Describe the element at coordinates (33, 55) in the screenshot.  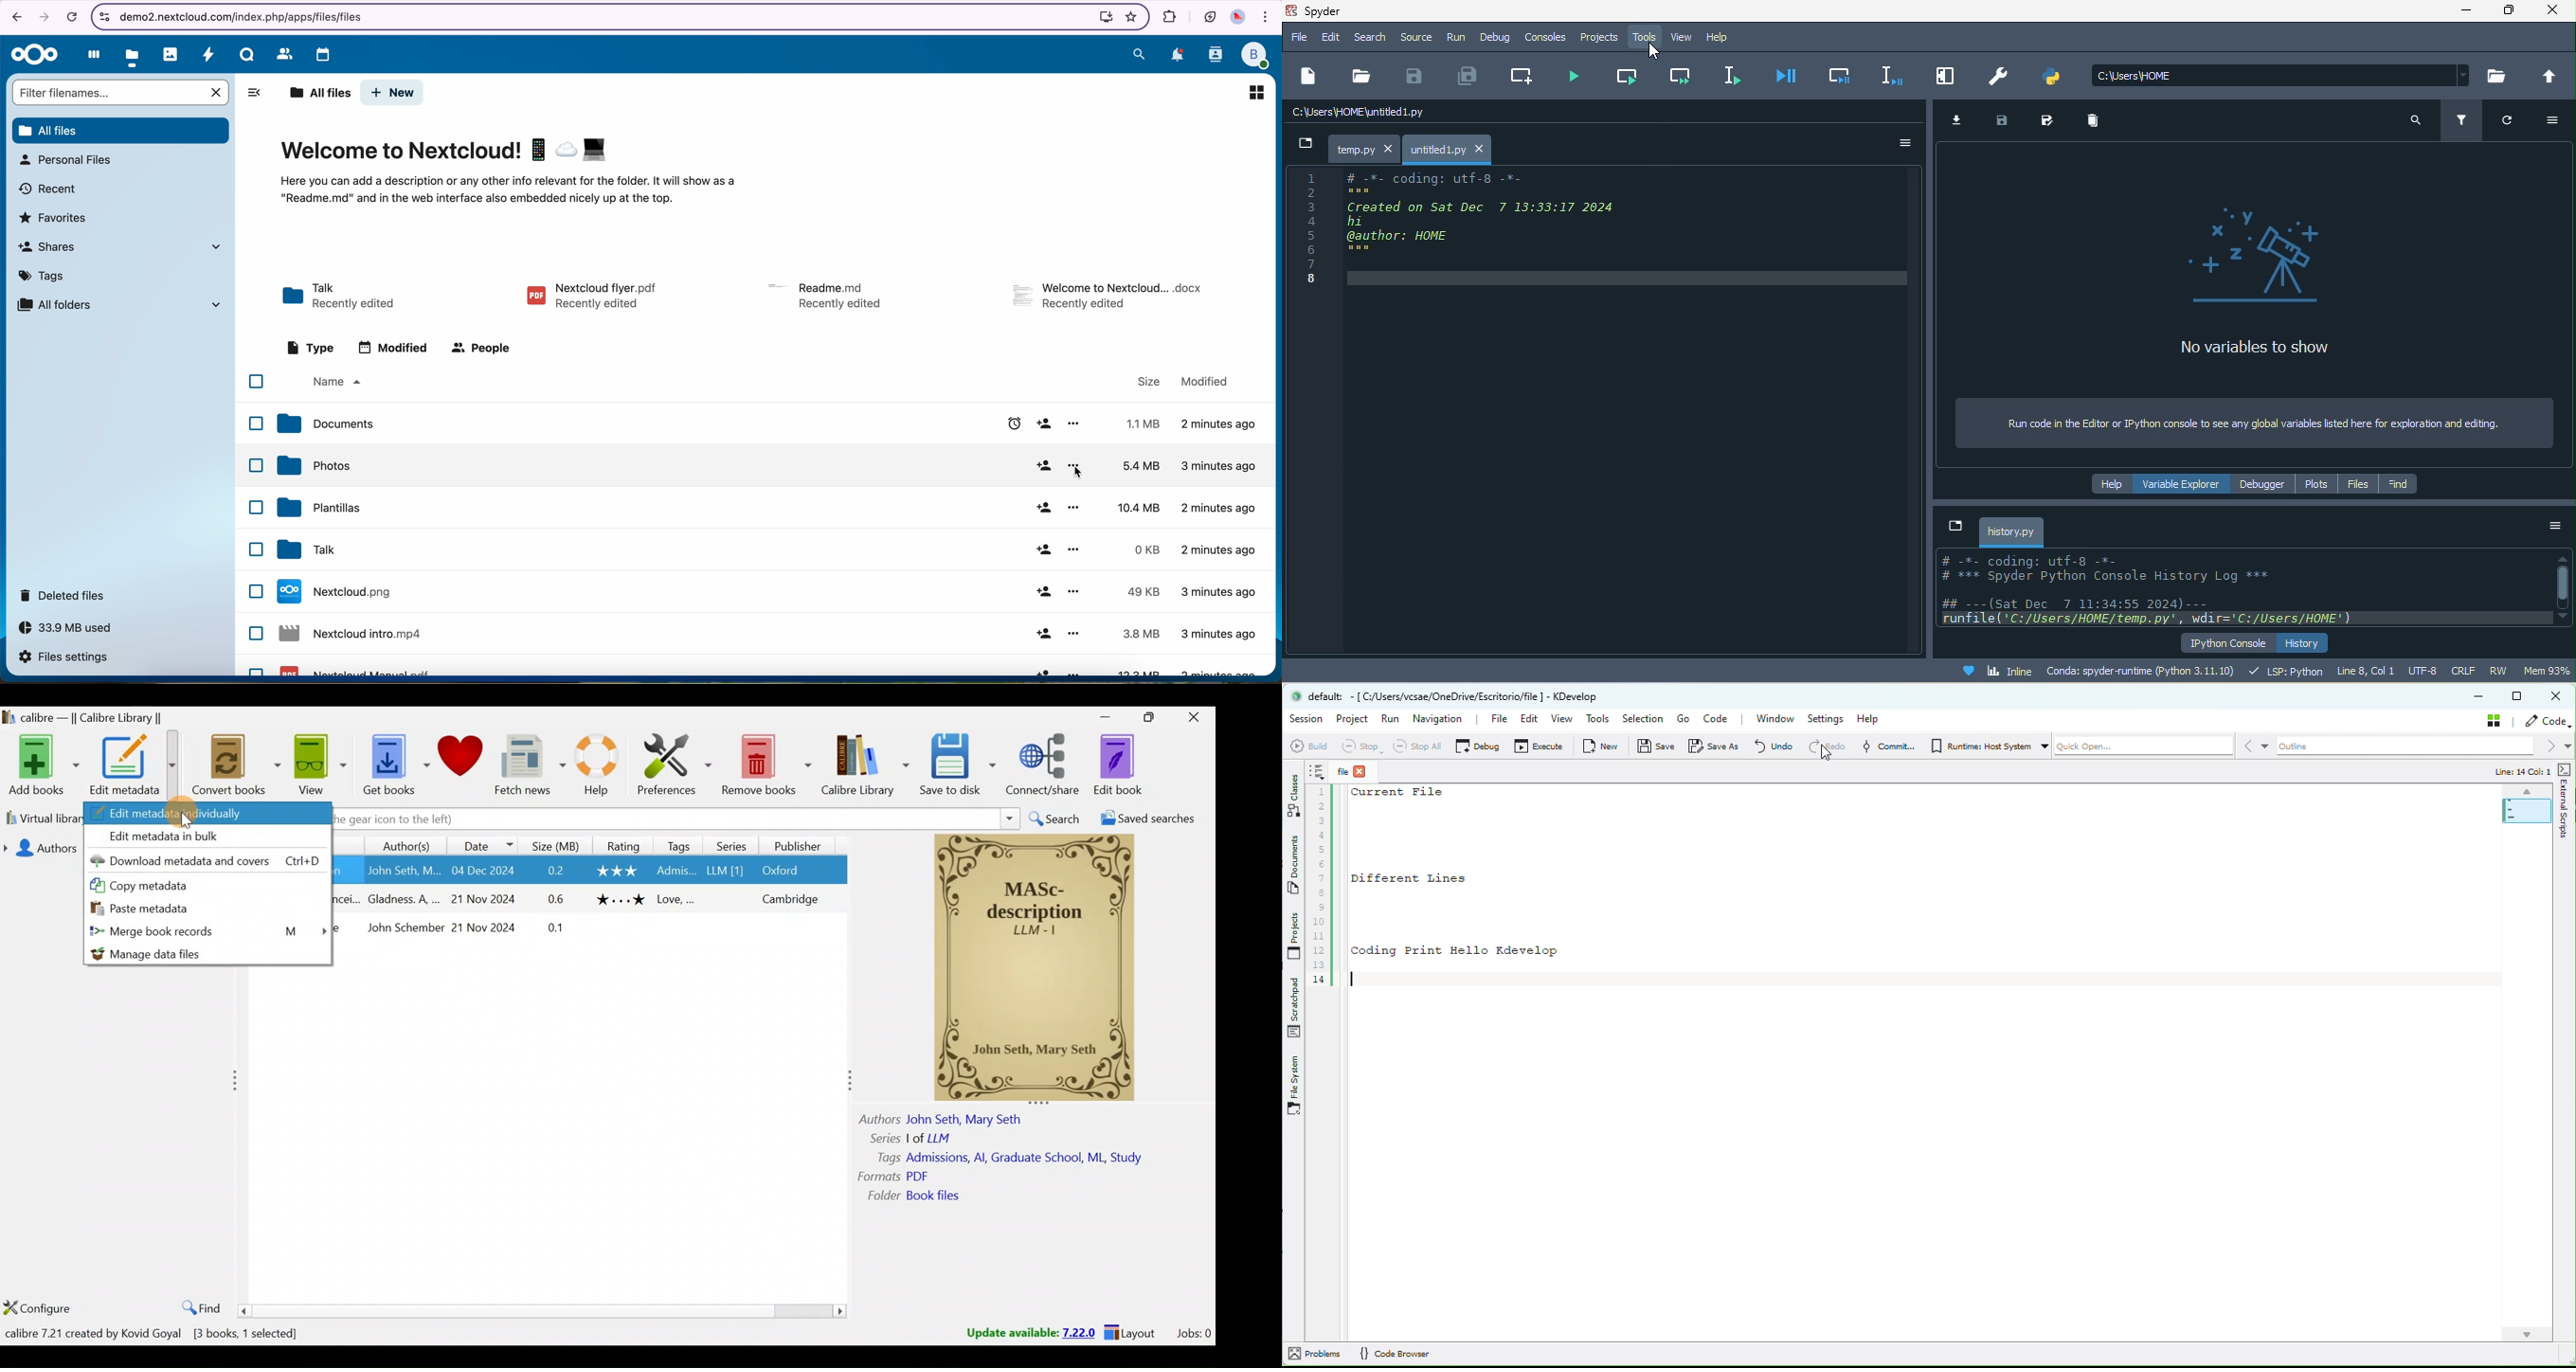
I see `Nextcloud logo` at that location.